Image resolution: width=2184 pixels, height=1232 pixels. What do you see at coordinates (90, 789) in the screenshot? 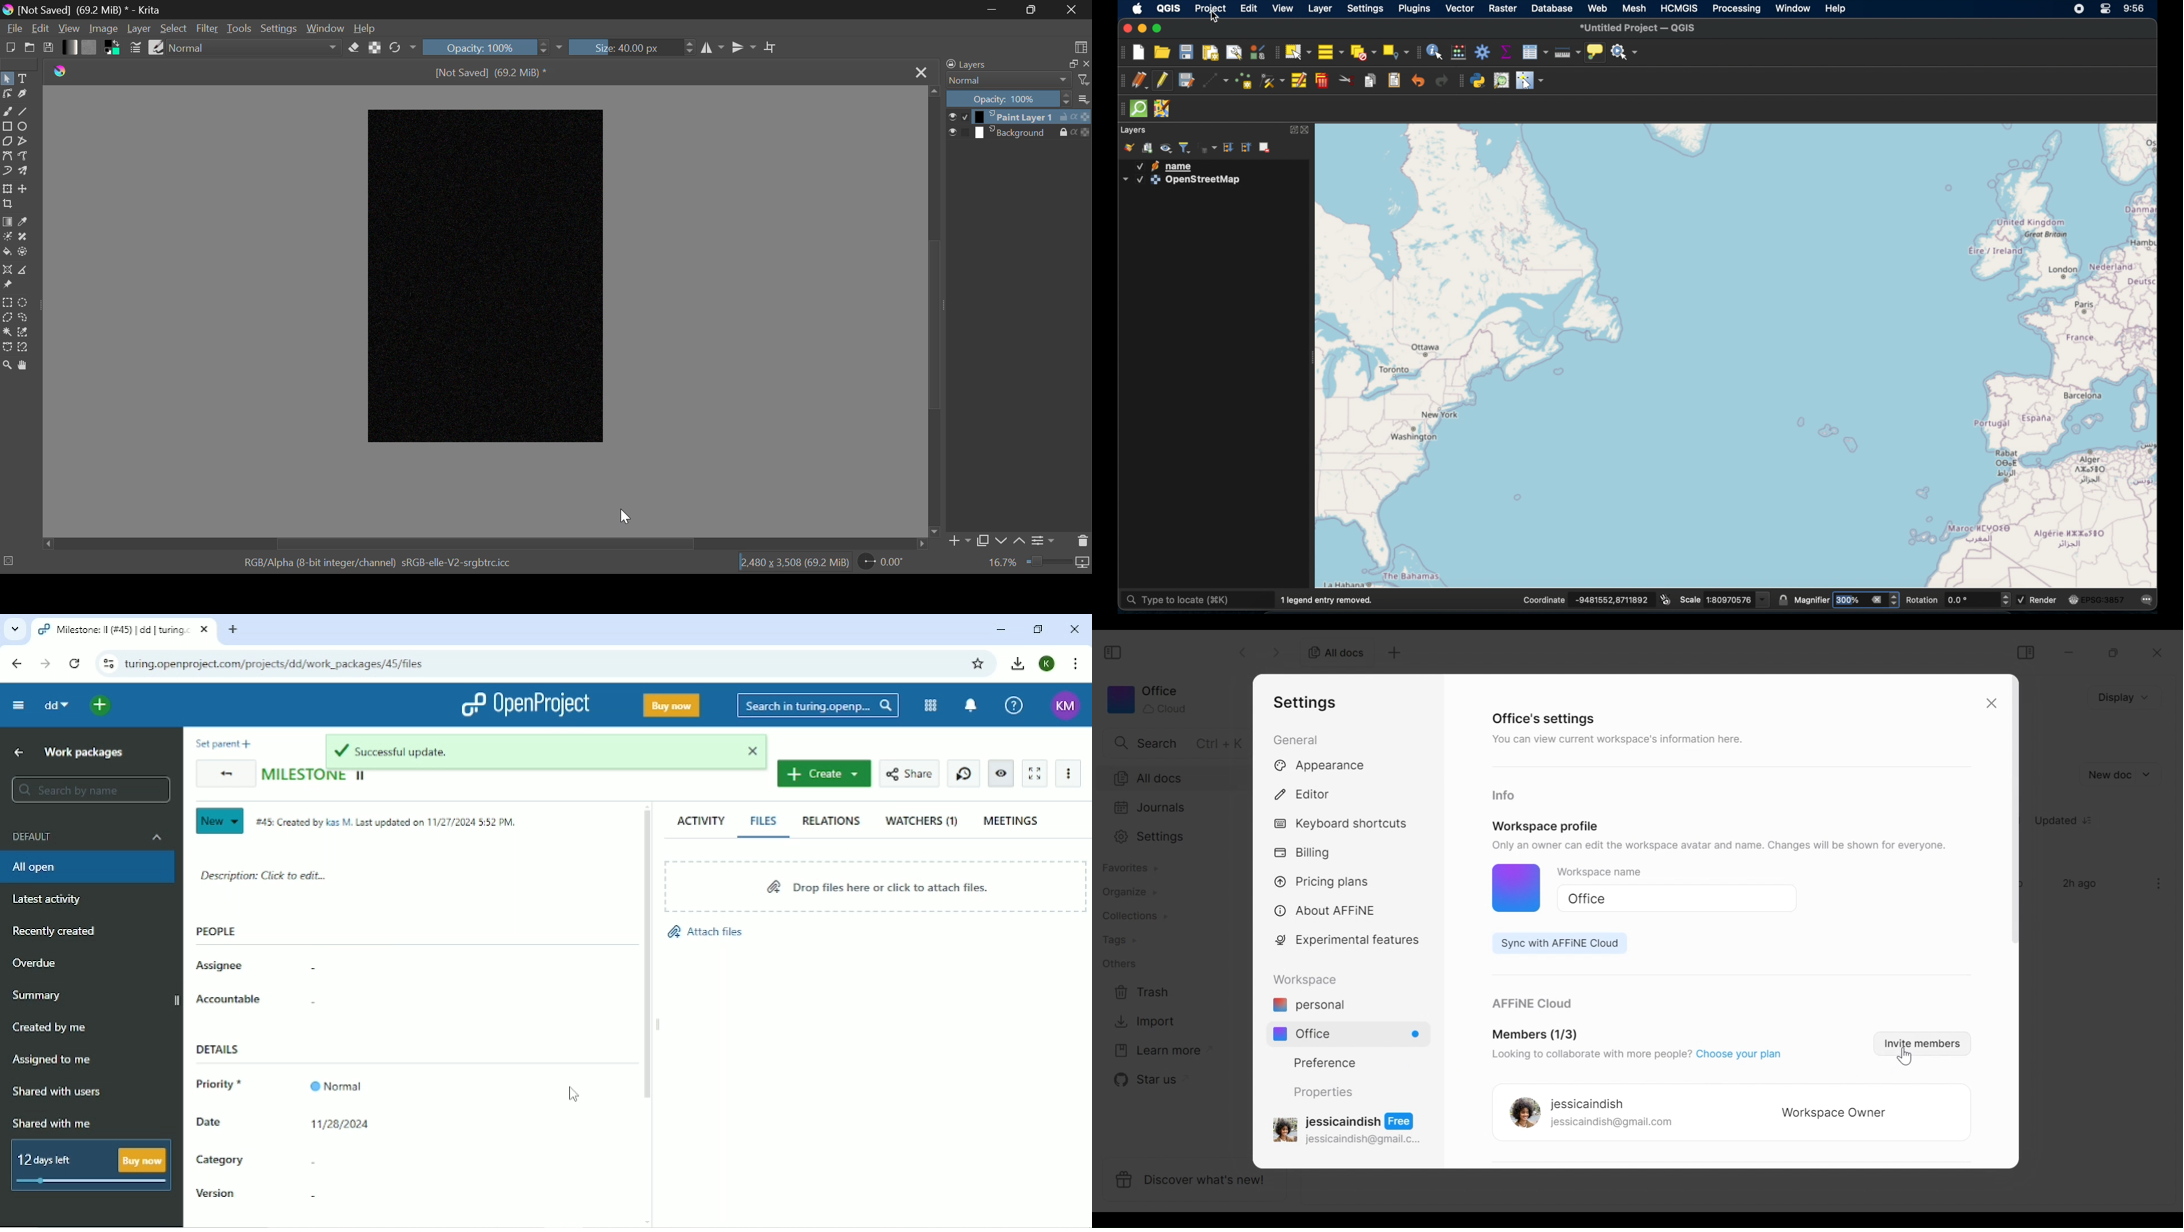
I see `Search by name` at bounding box center [90, 789].